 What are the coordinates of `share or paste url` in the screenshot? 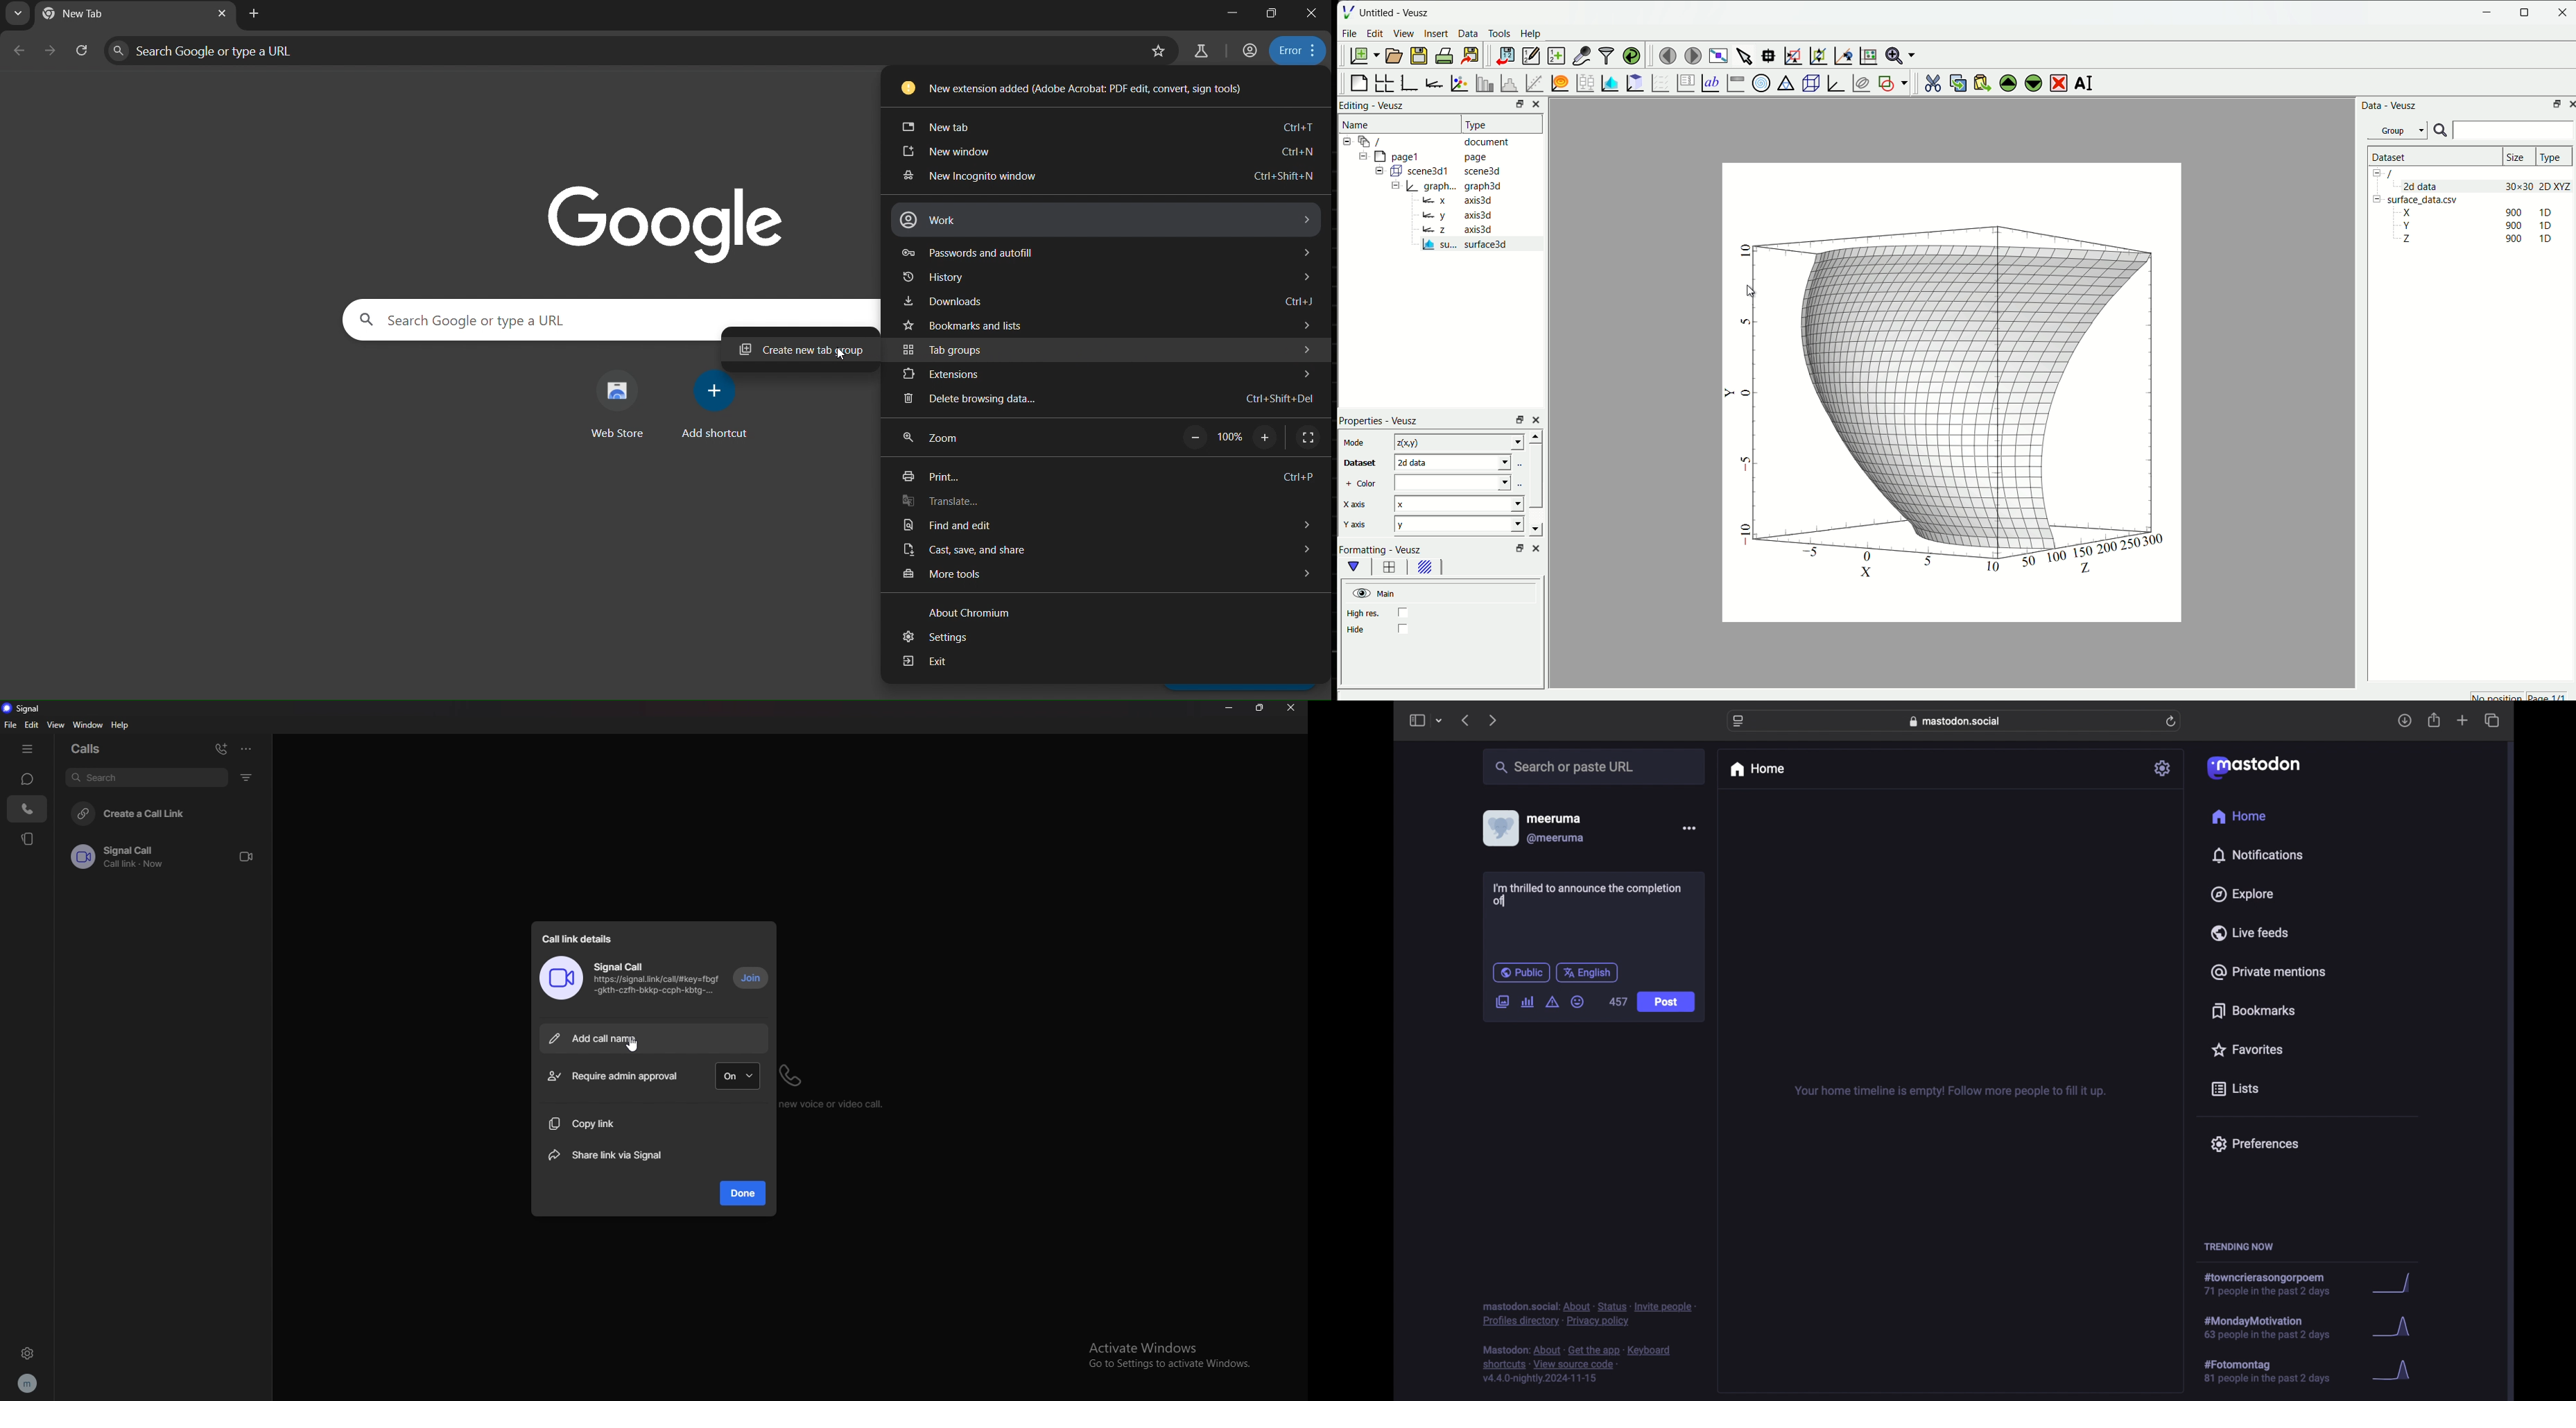 It's located at (1565, 767).